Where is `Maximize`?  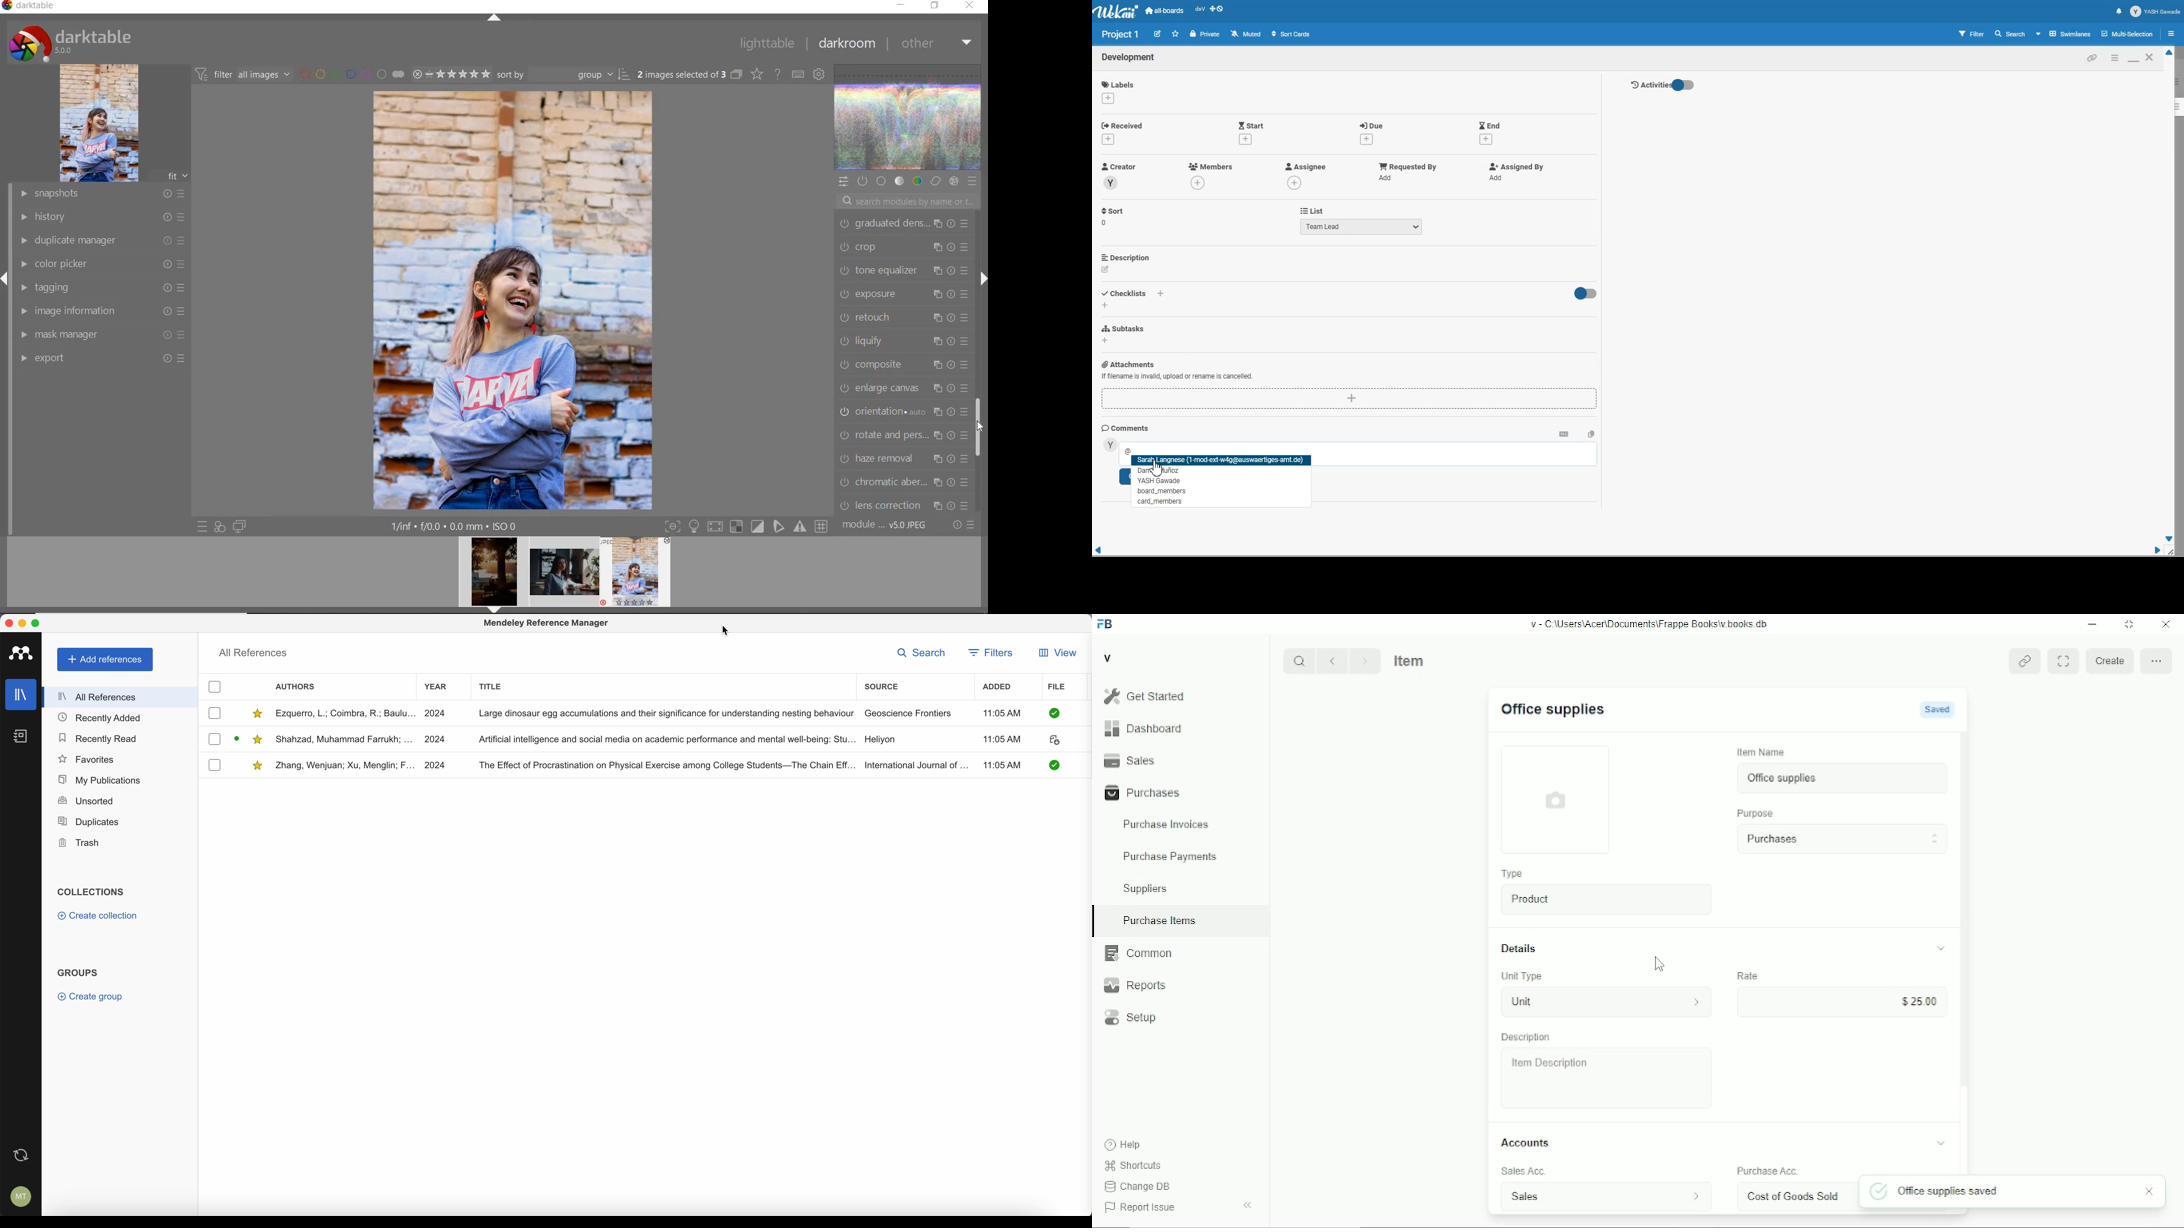
Maximize is located at coordinates (2133, 57).